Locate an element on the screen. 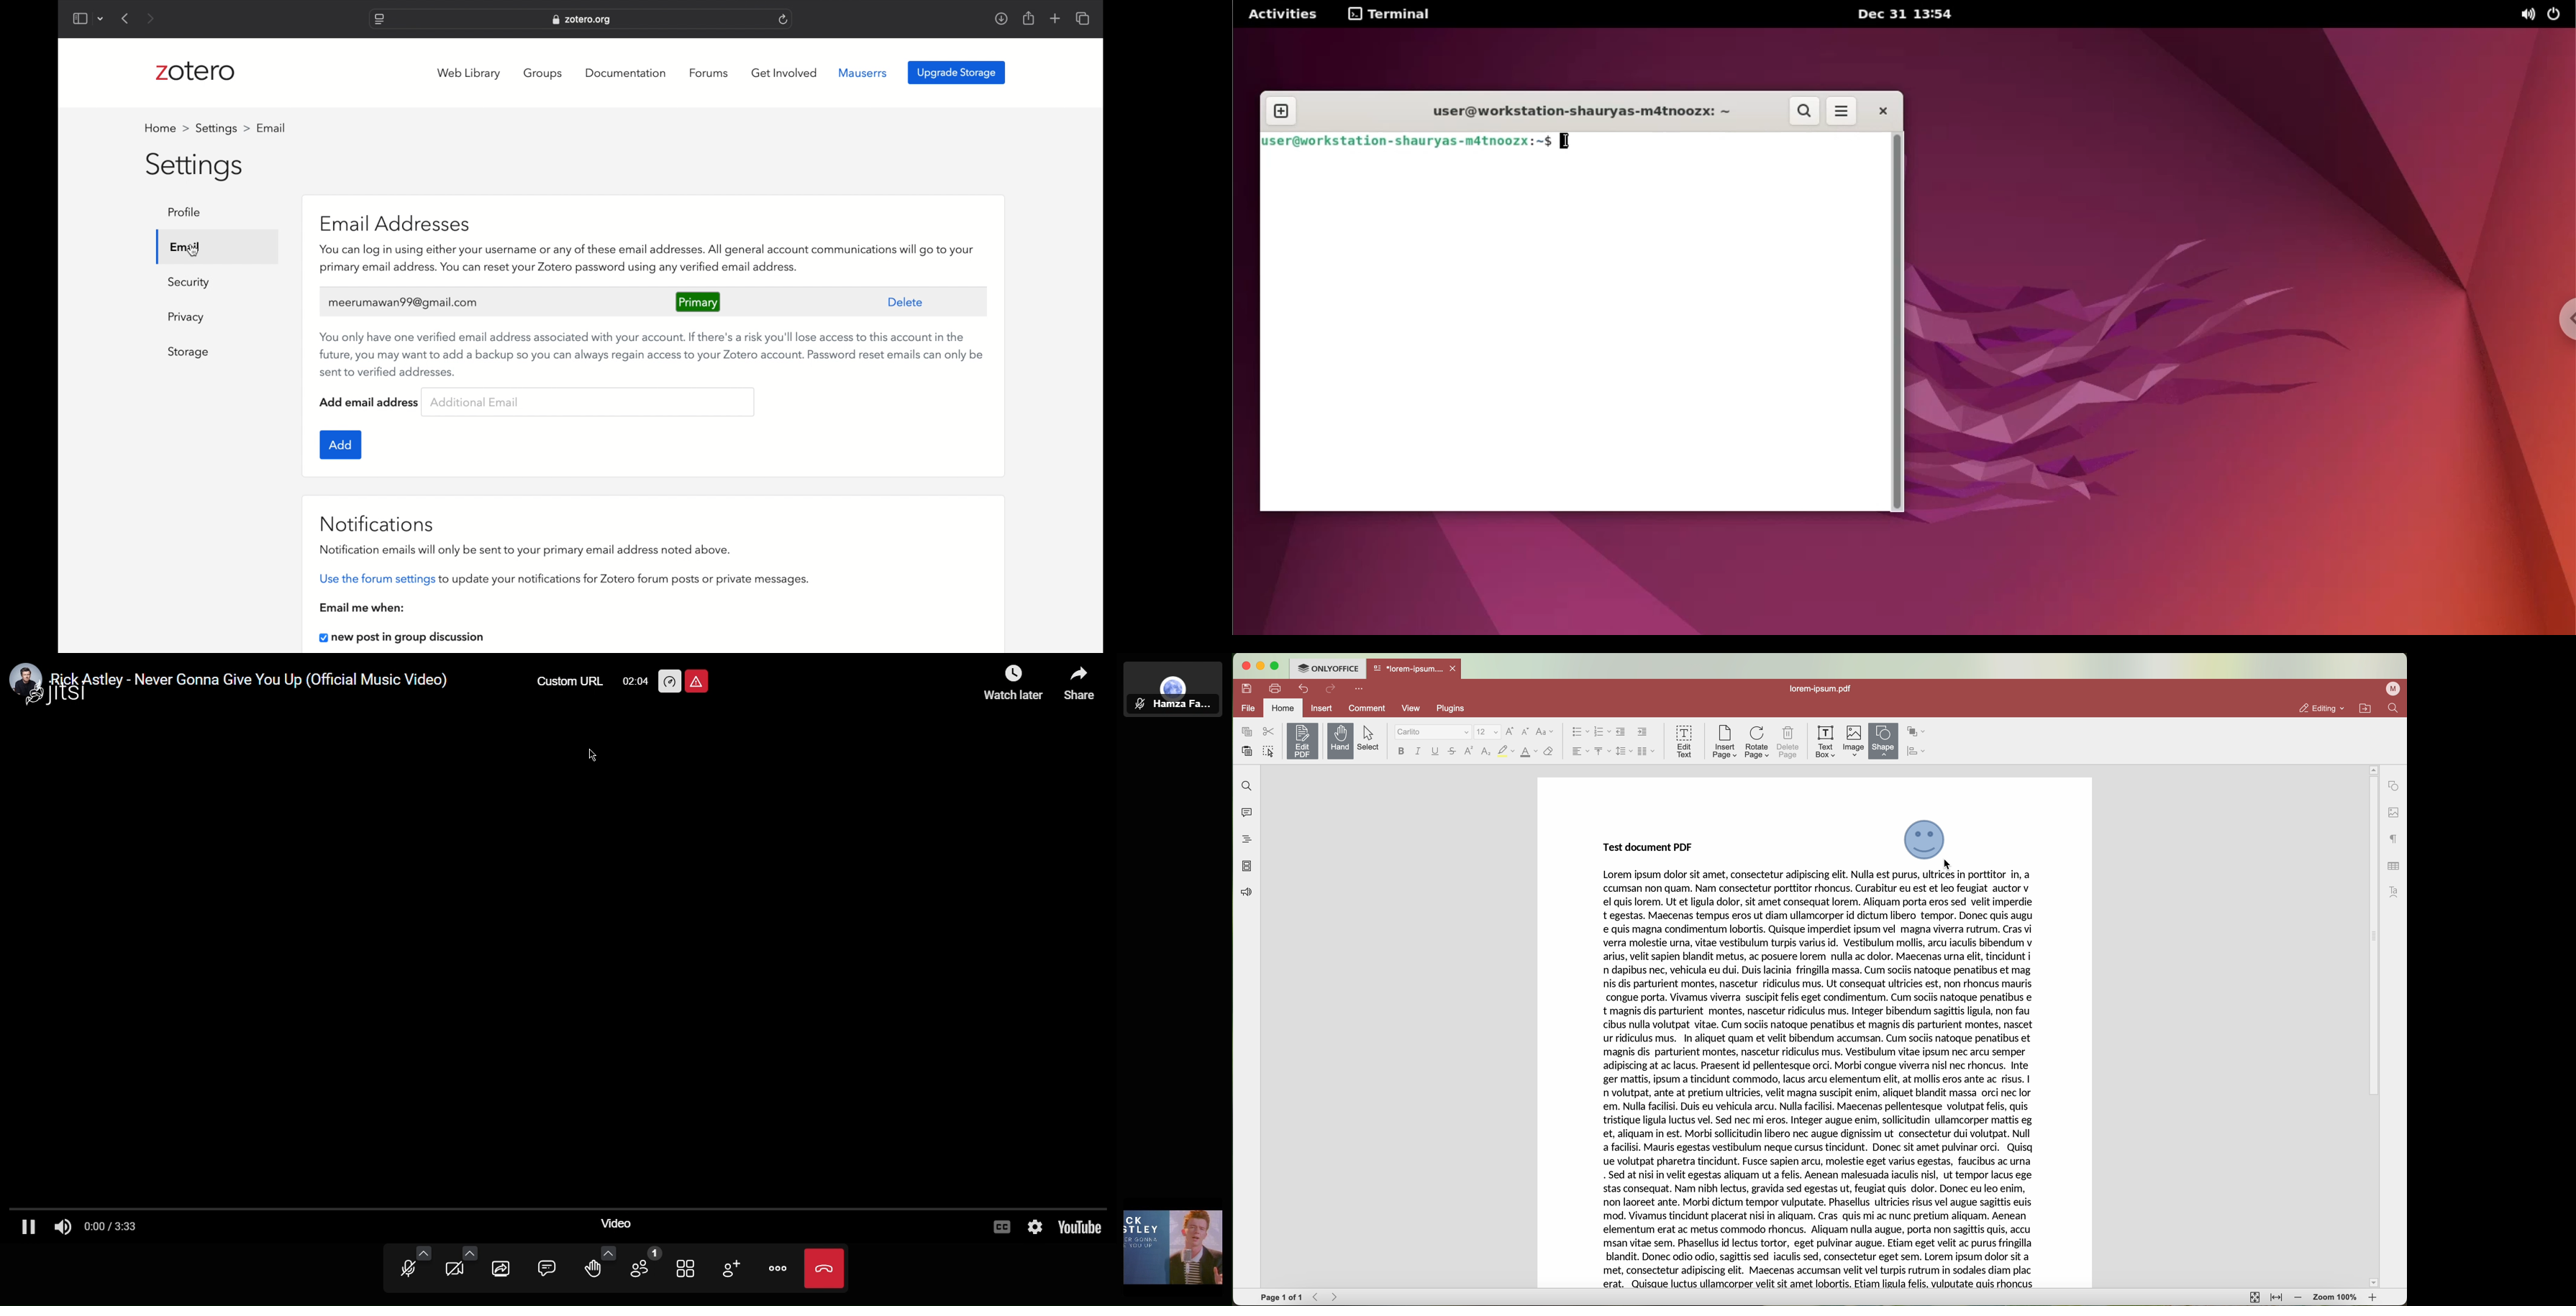 This screenshot has height=1316, width=2576. Custom URL is located at coordinates (563, 683).